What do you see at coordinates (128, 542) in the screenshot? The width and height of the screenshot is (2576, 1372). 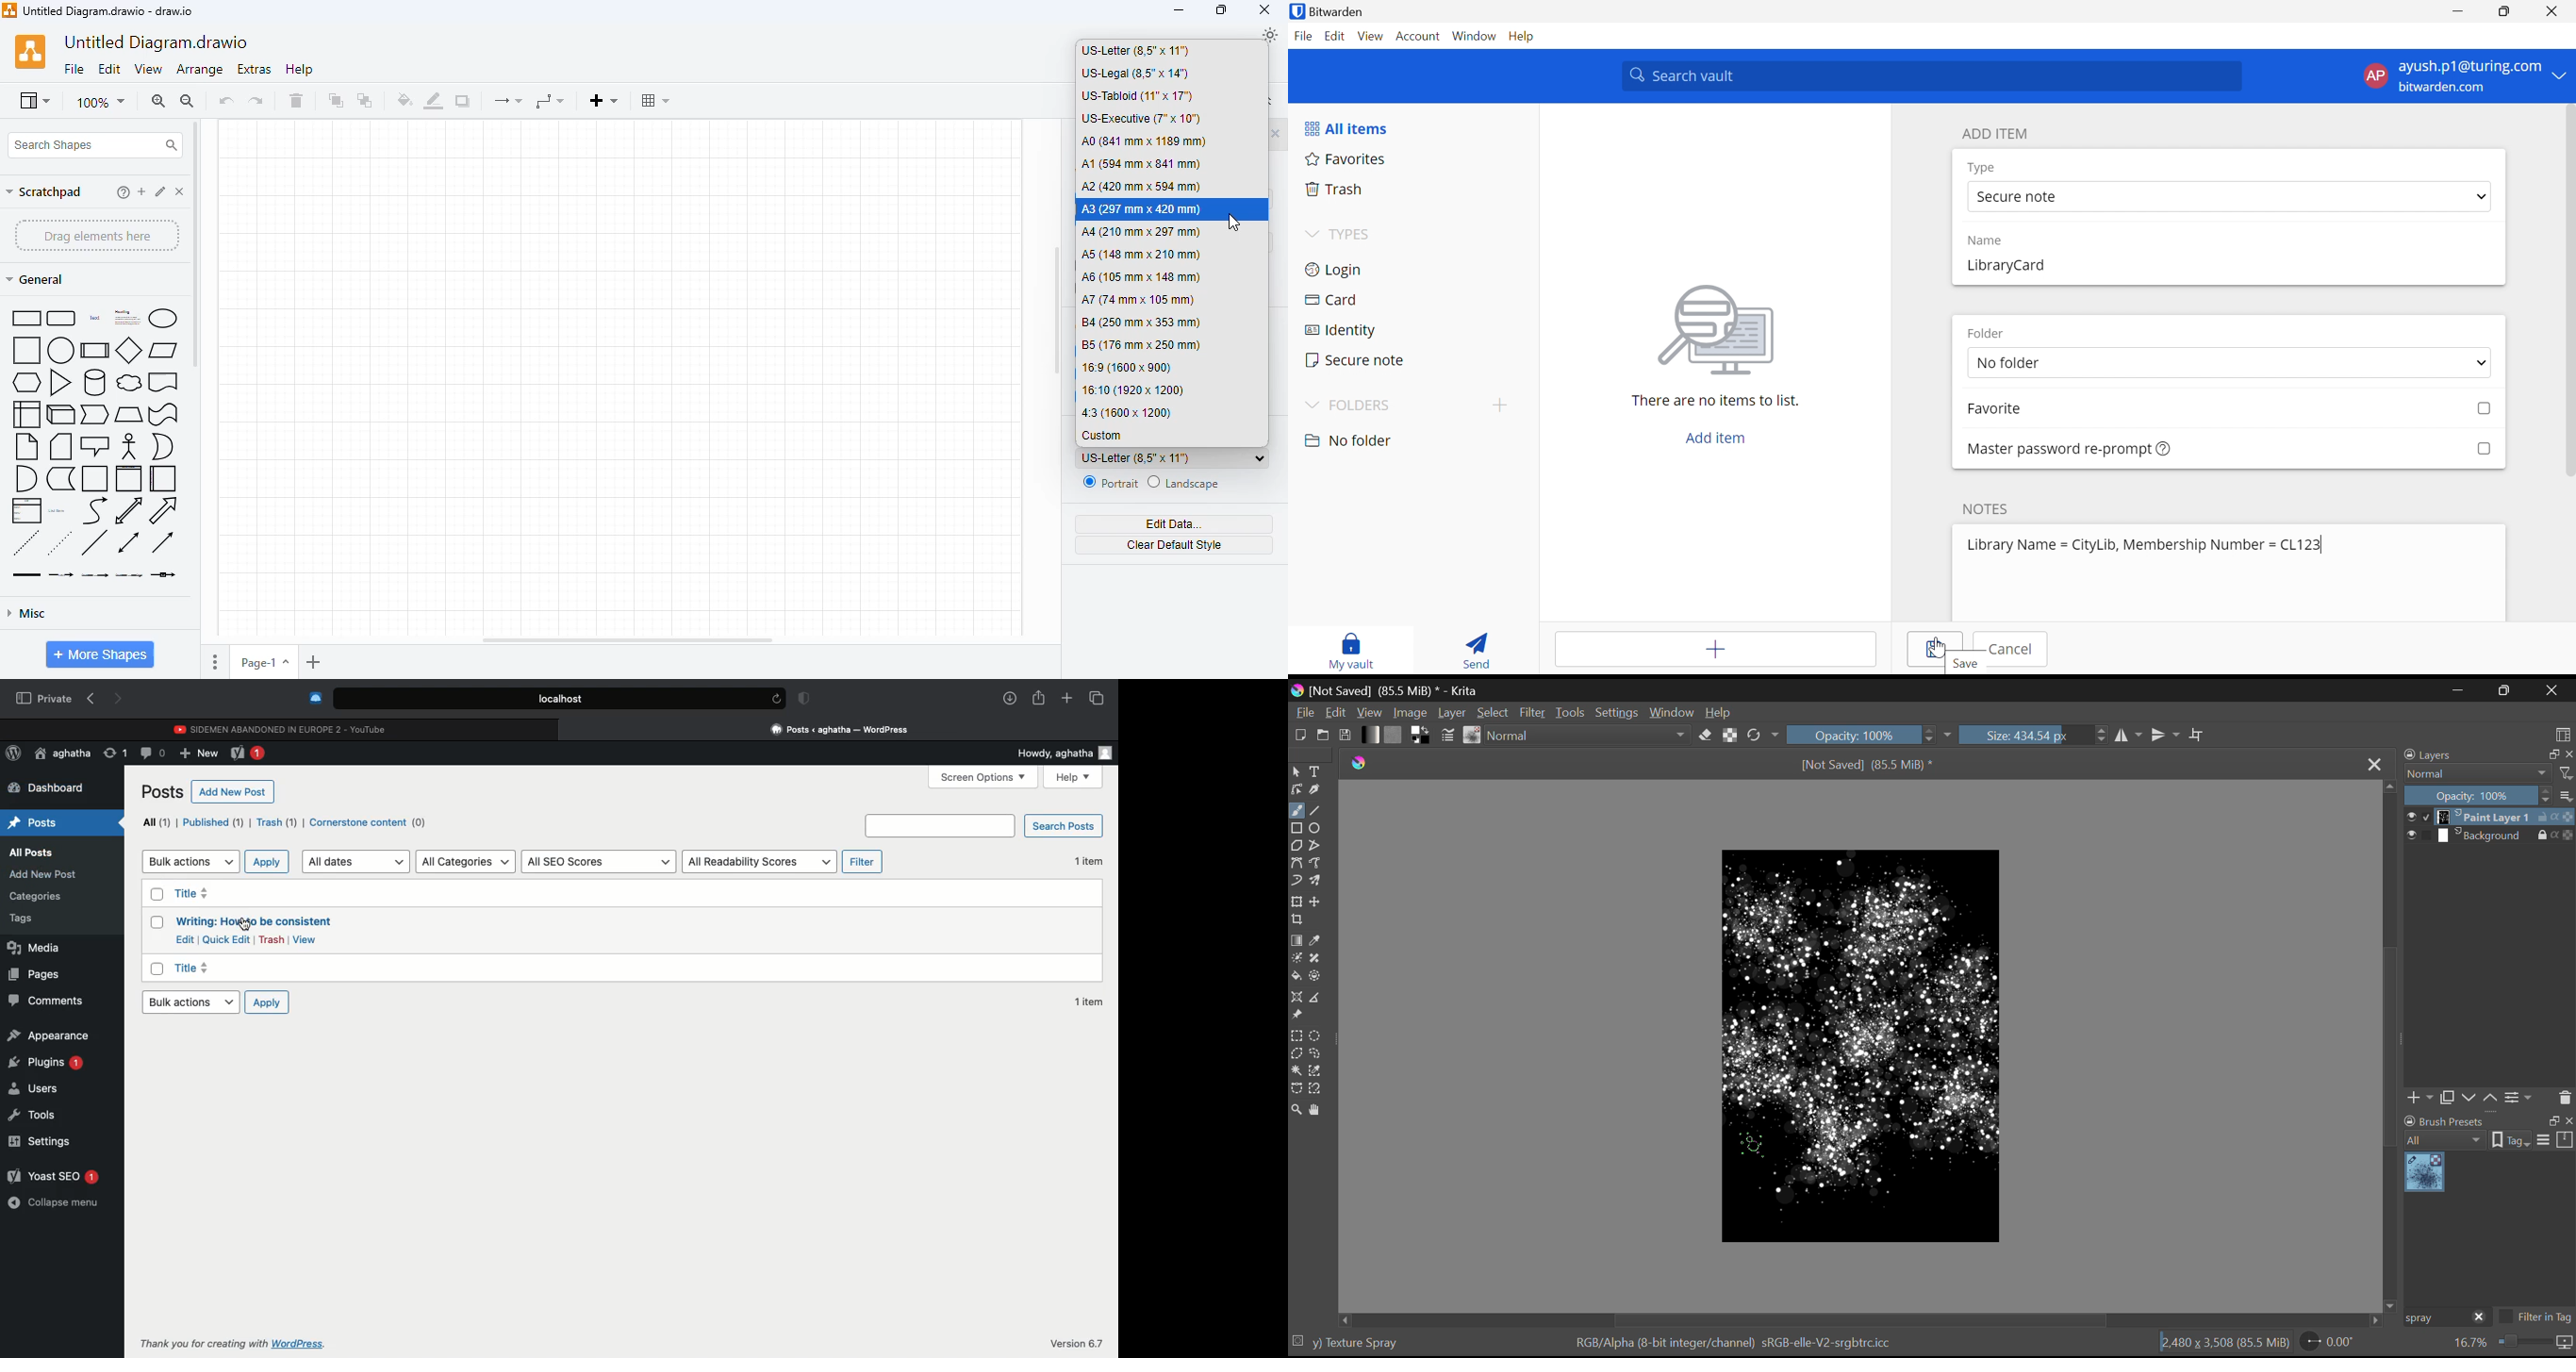 I see `bidirectional connector` at bounding box center [128, 542].